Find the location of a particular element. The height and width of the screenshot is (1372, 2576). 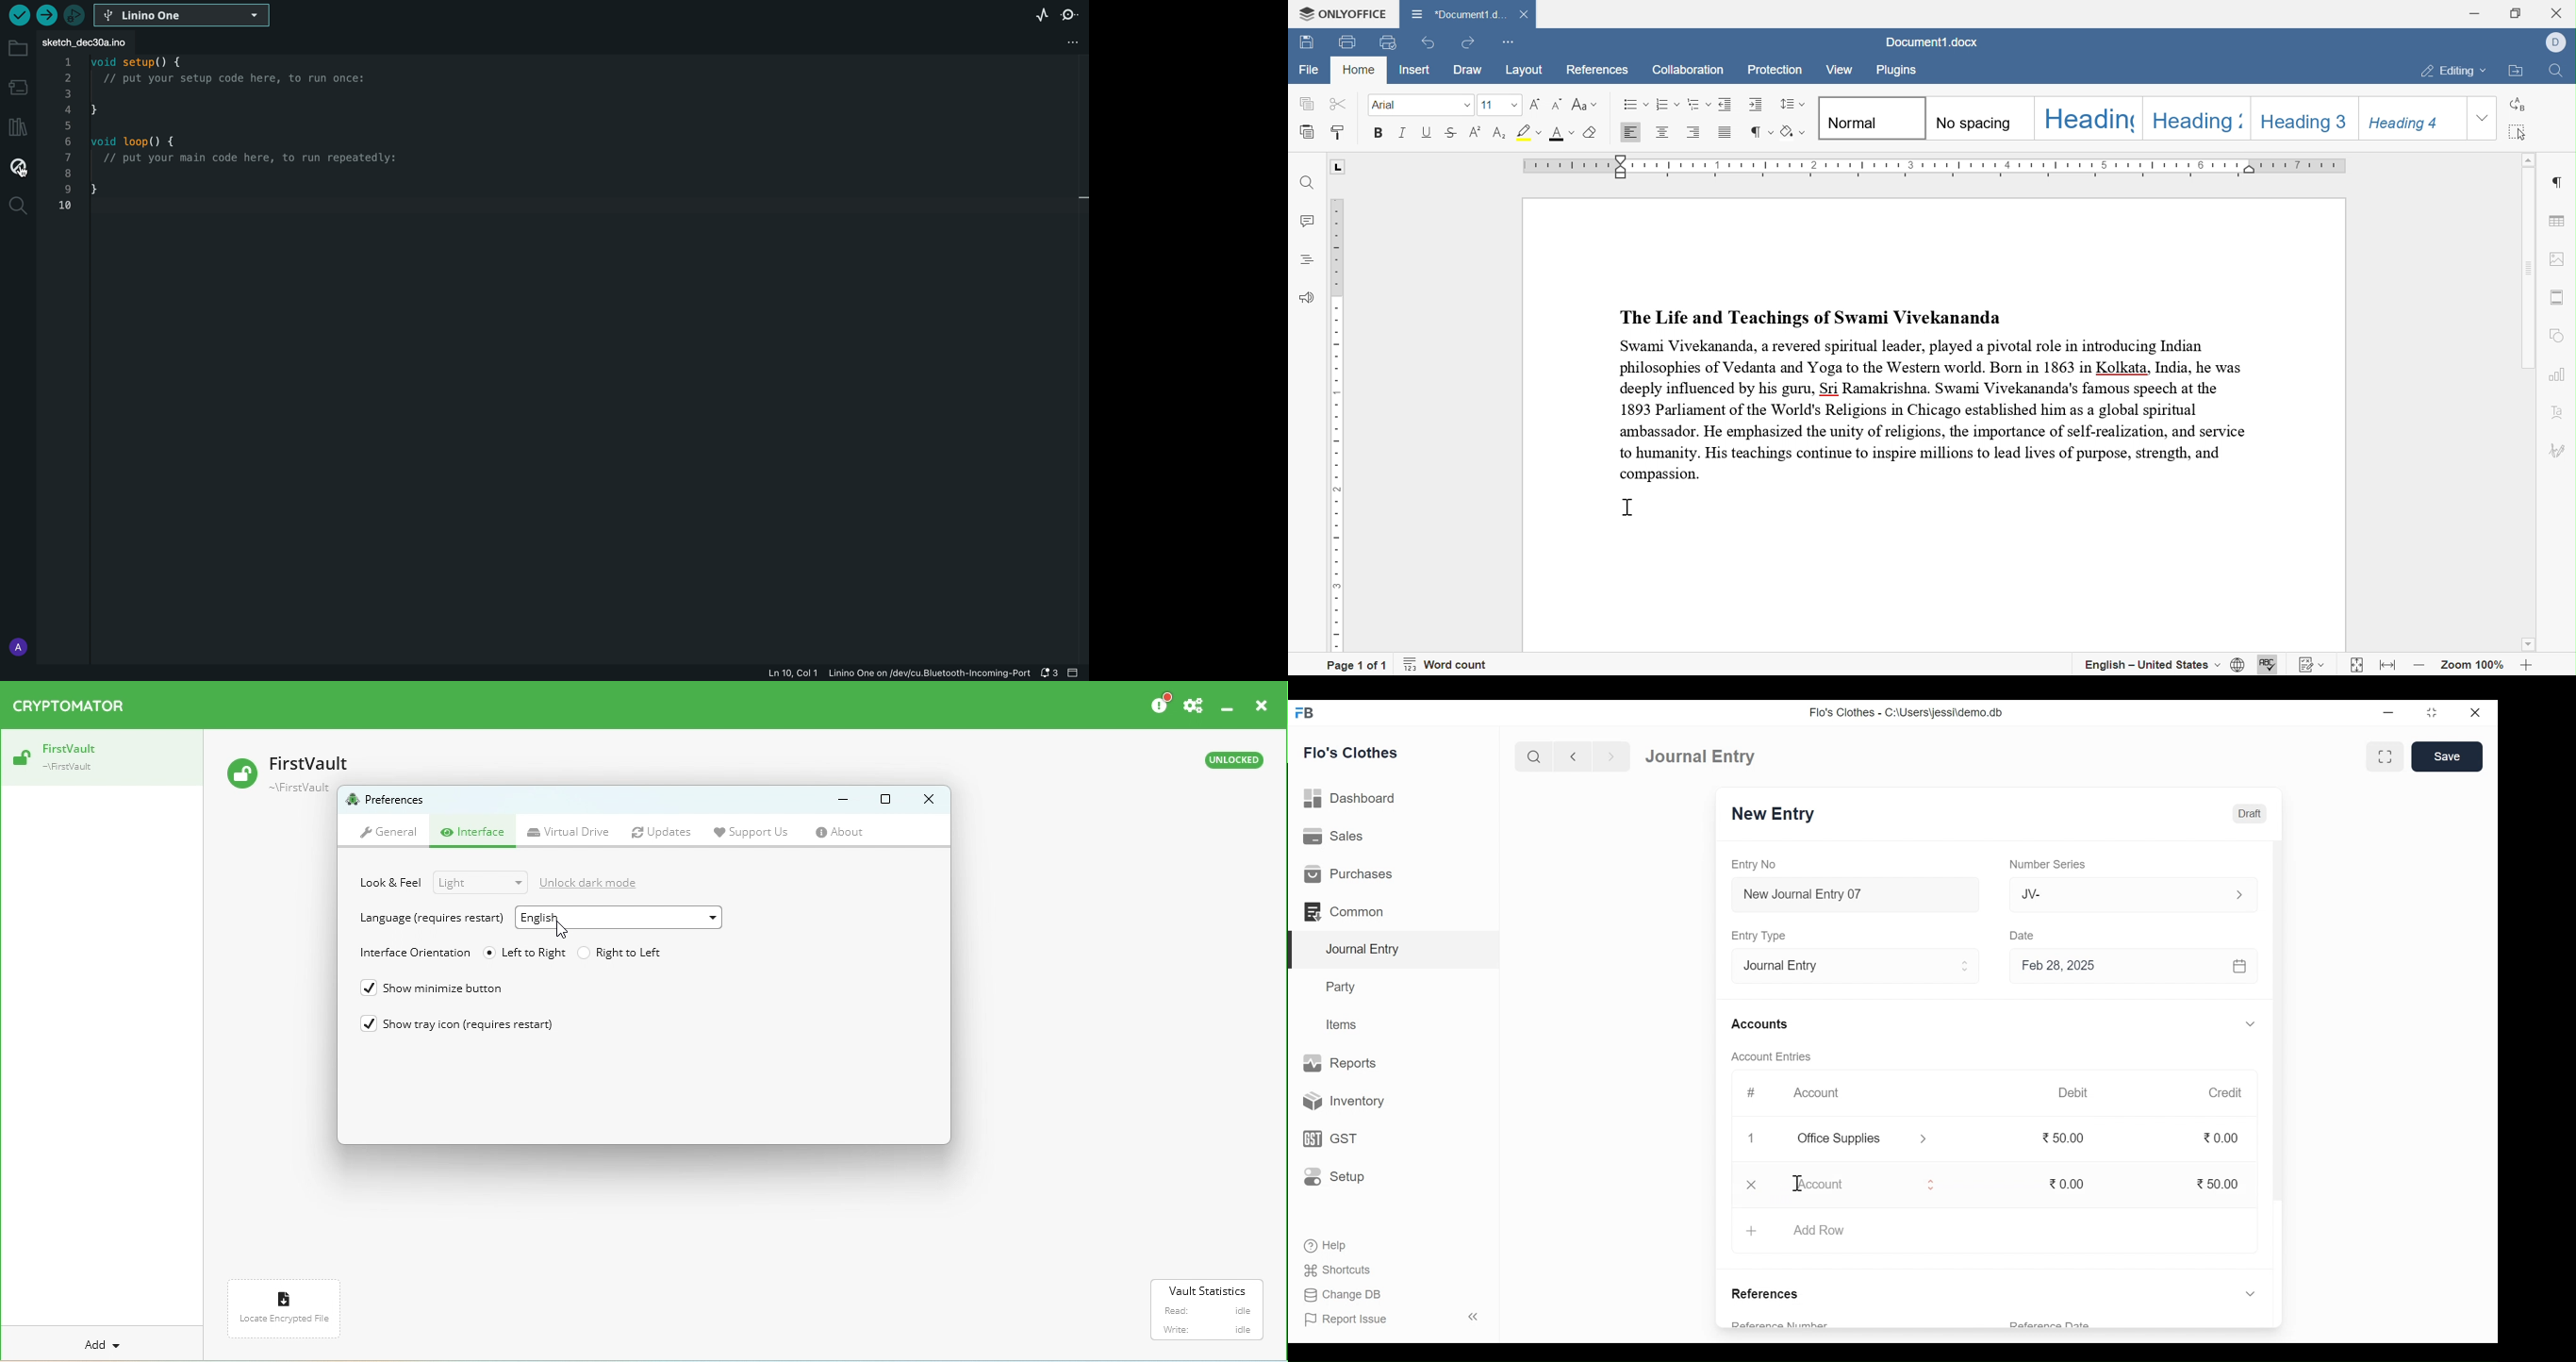

Journal Entry is located at coordinates (1396, 950).